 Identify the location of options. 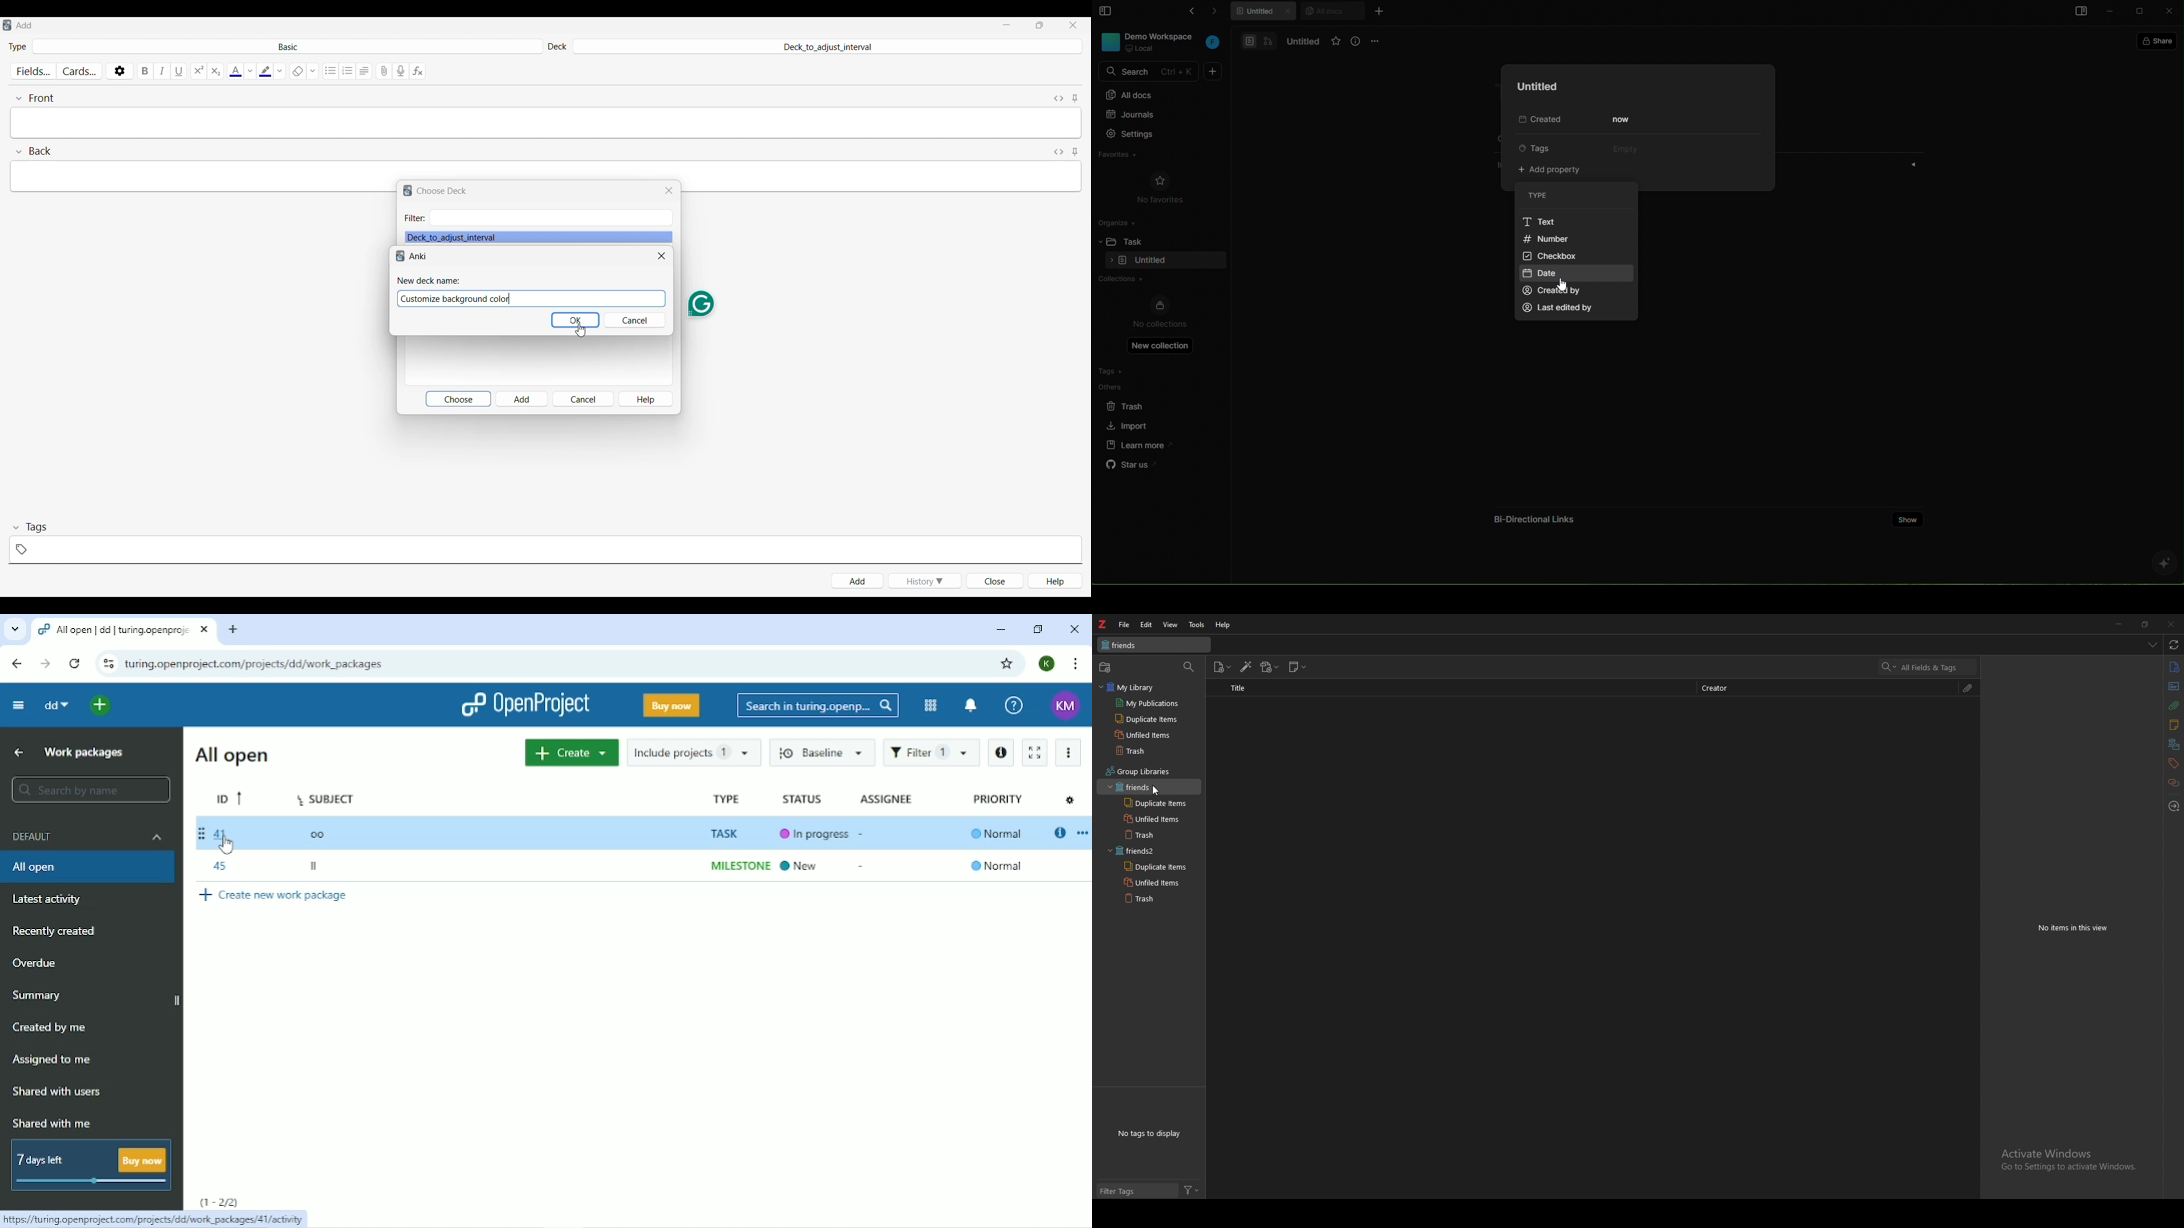
(1377, 41).